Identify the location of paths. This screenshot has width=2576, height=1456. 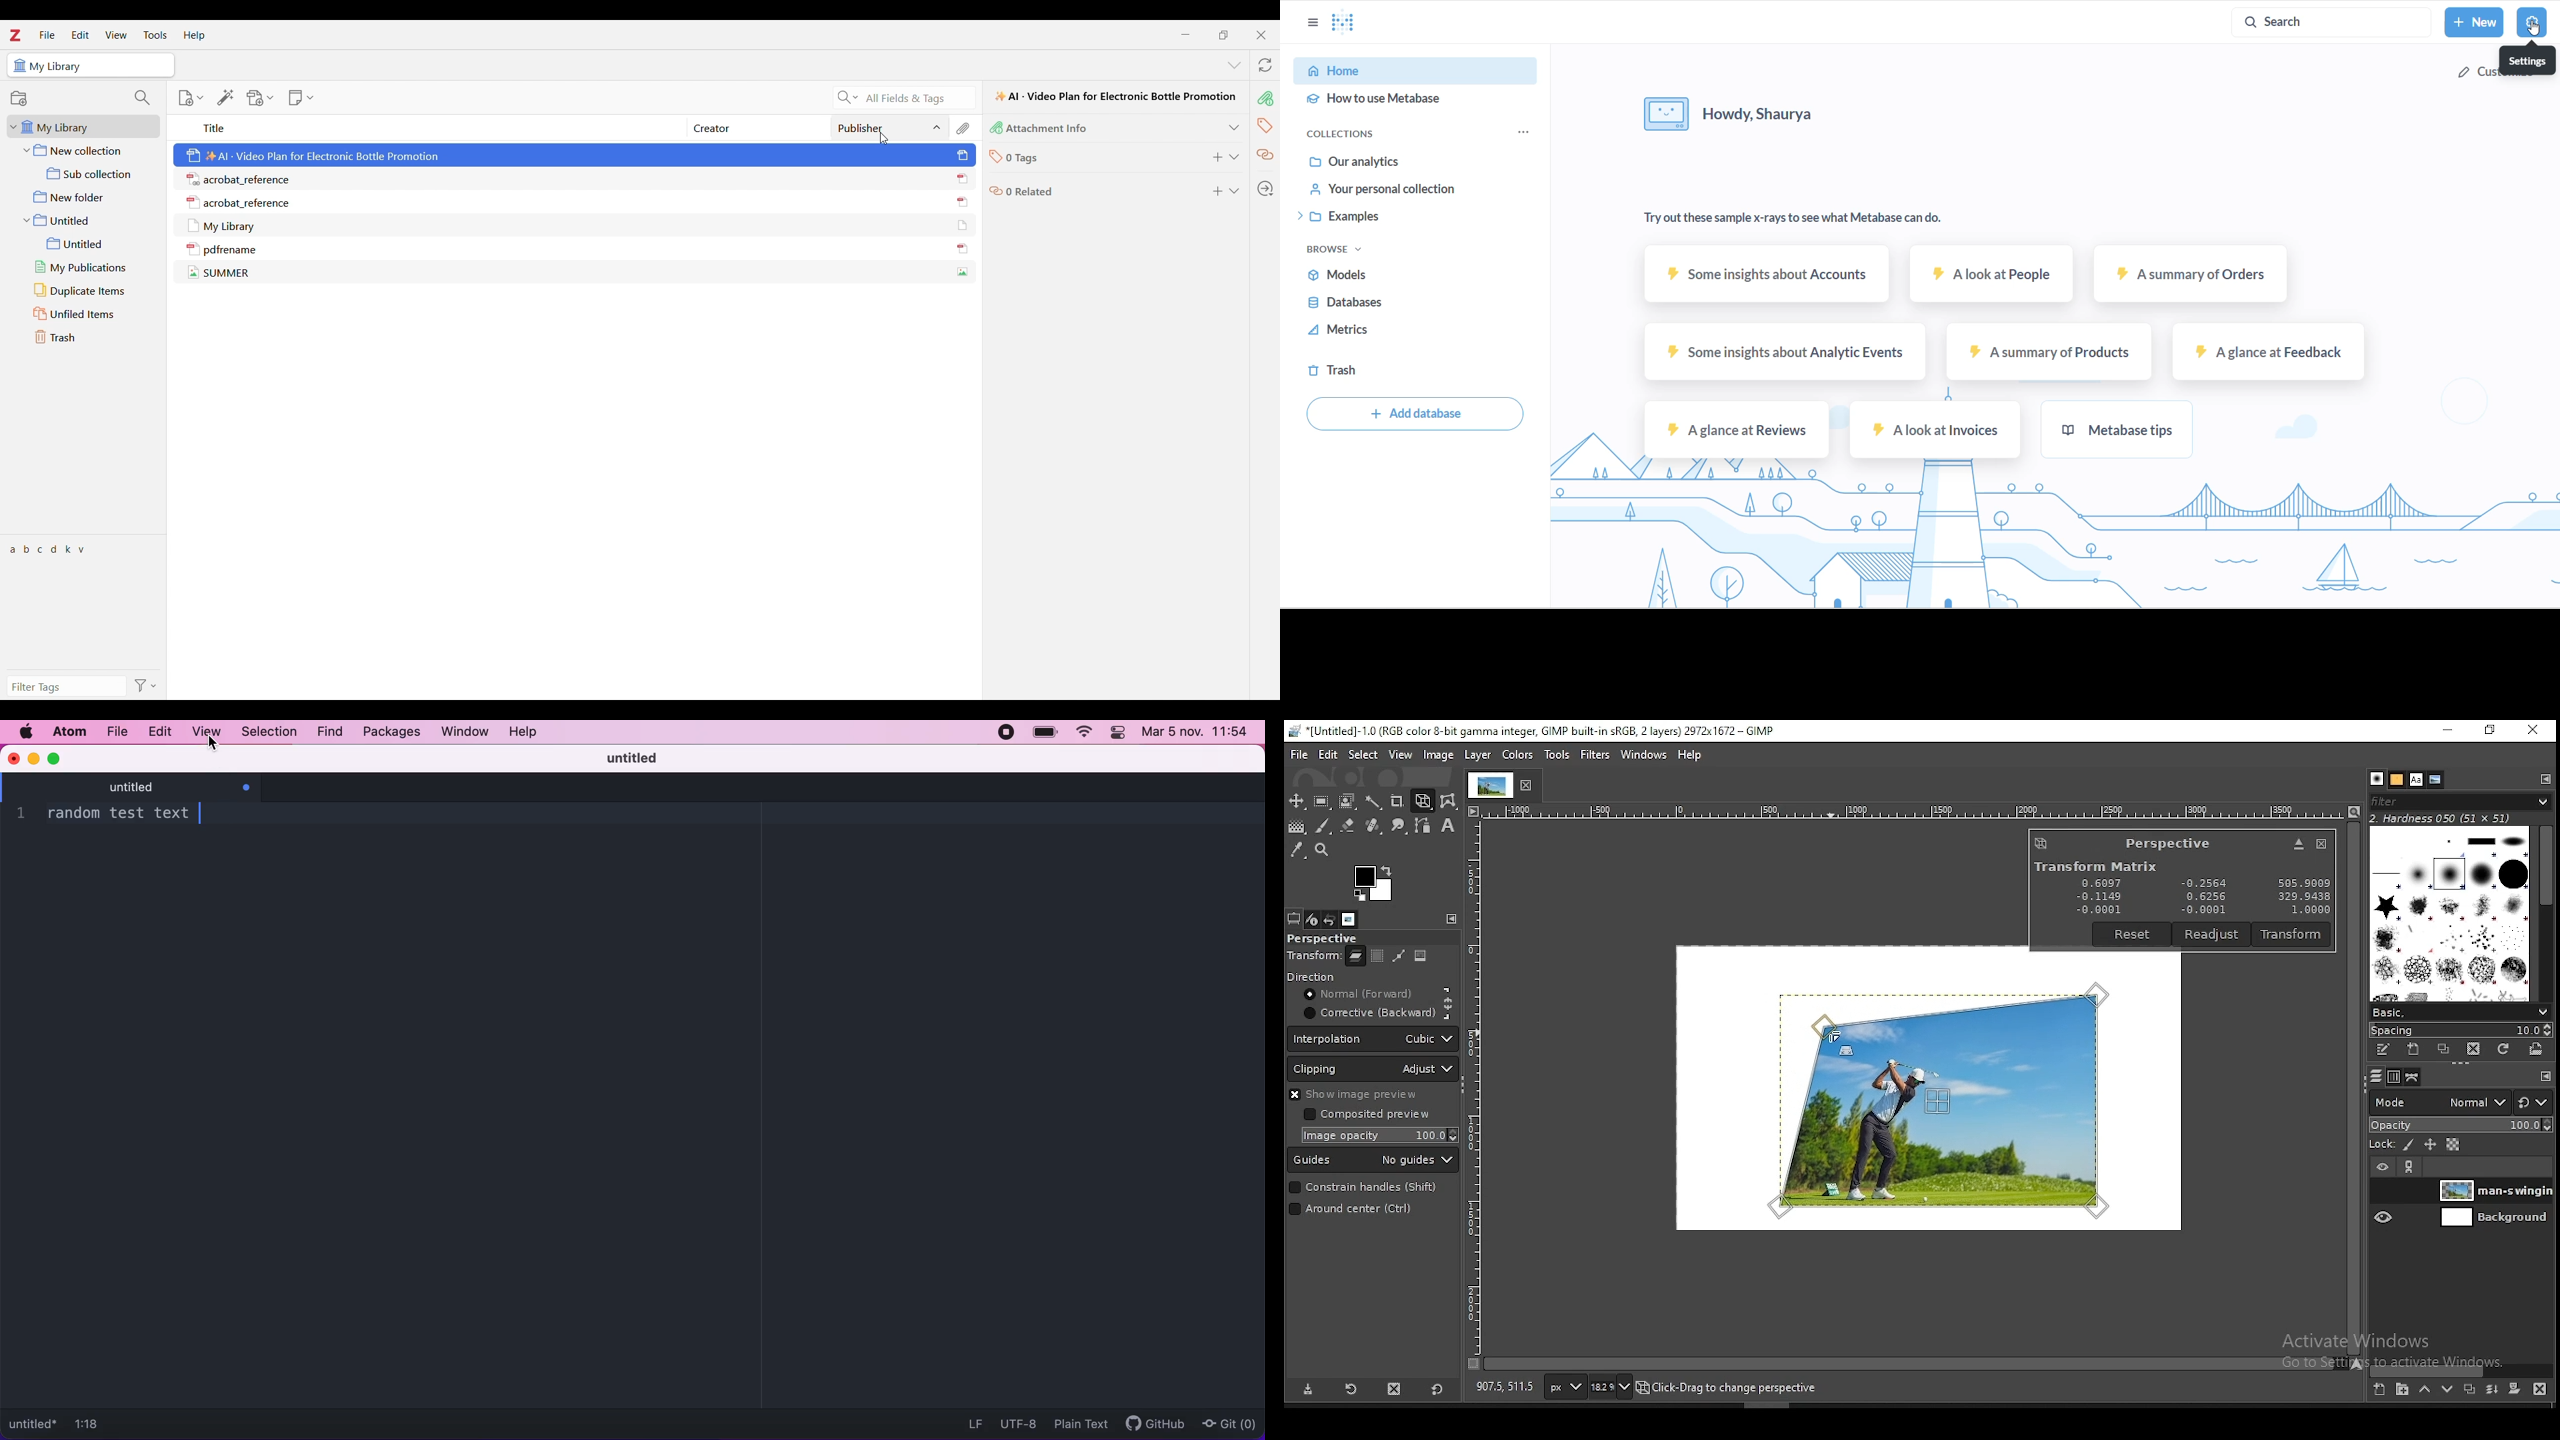
(2413, 1078).